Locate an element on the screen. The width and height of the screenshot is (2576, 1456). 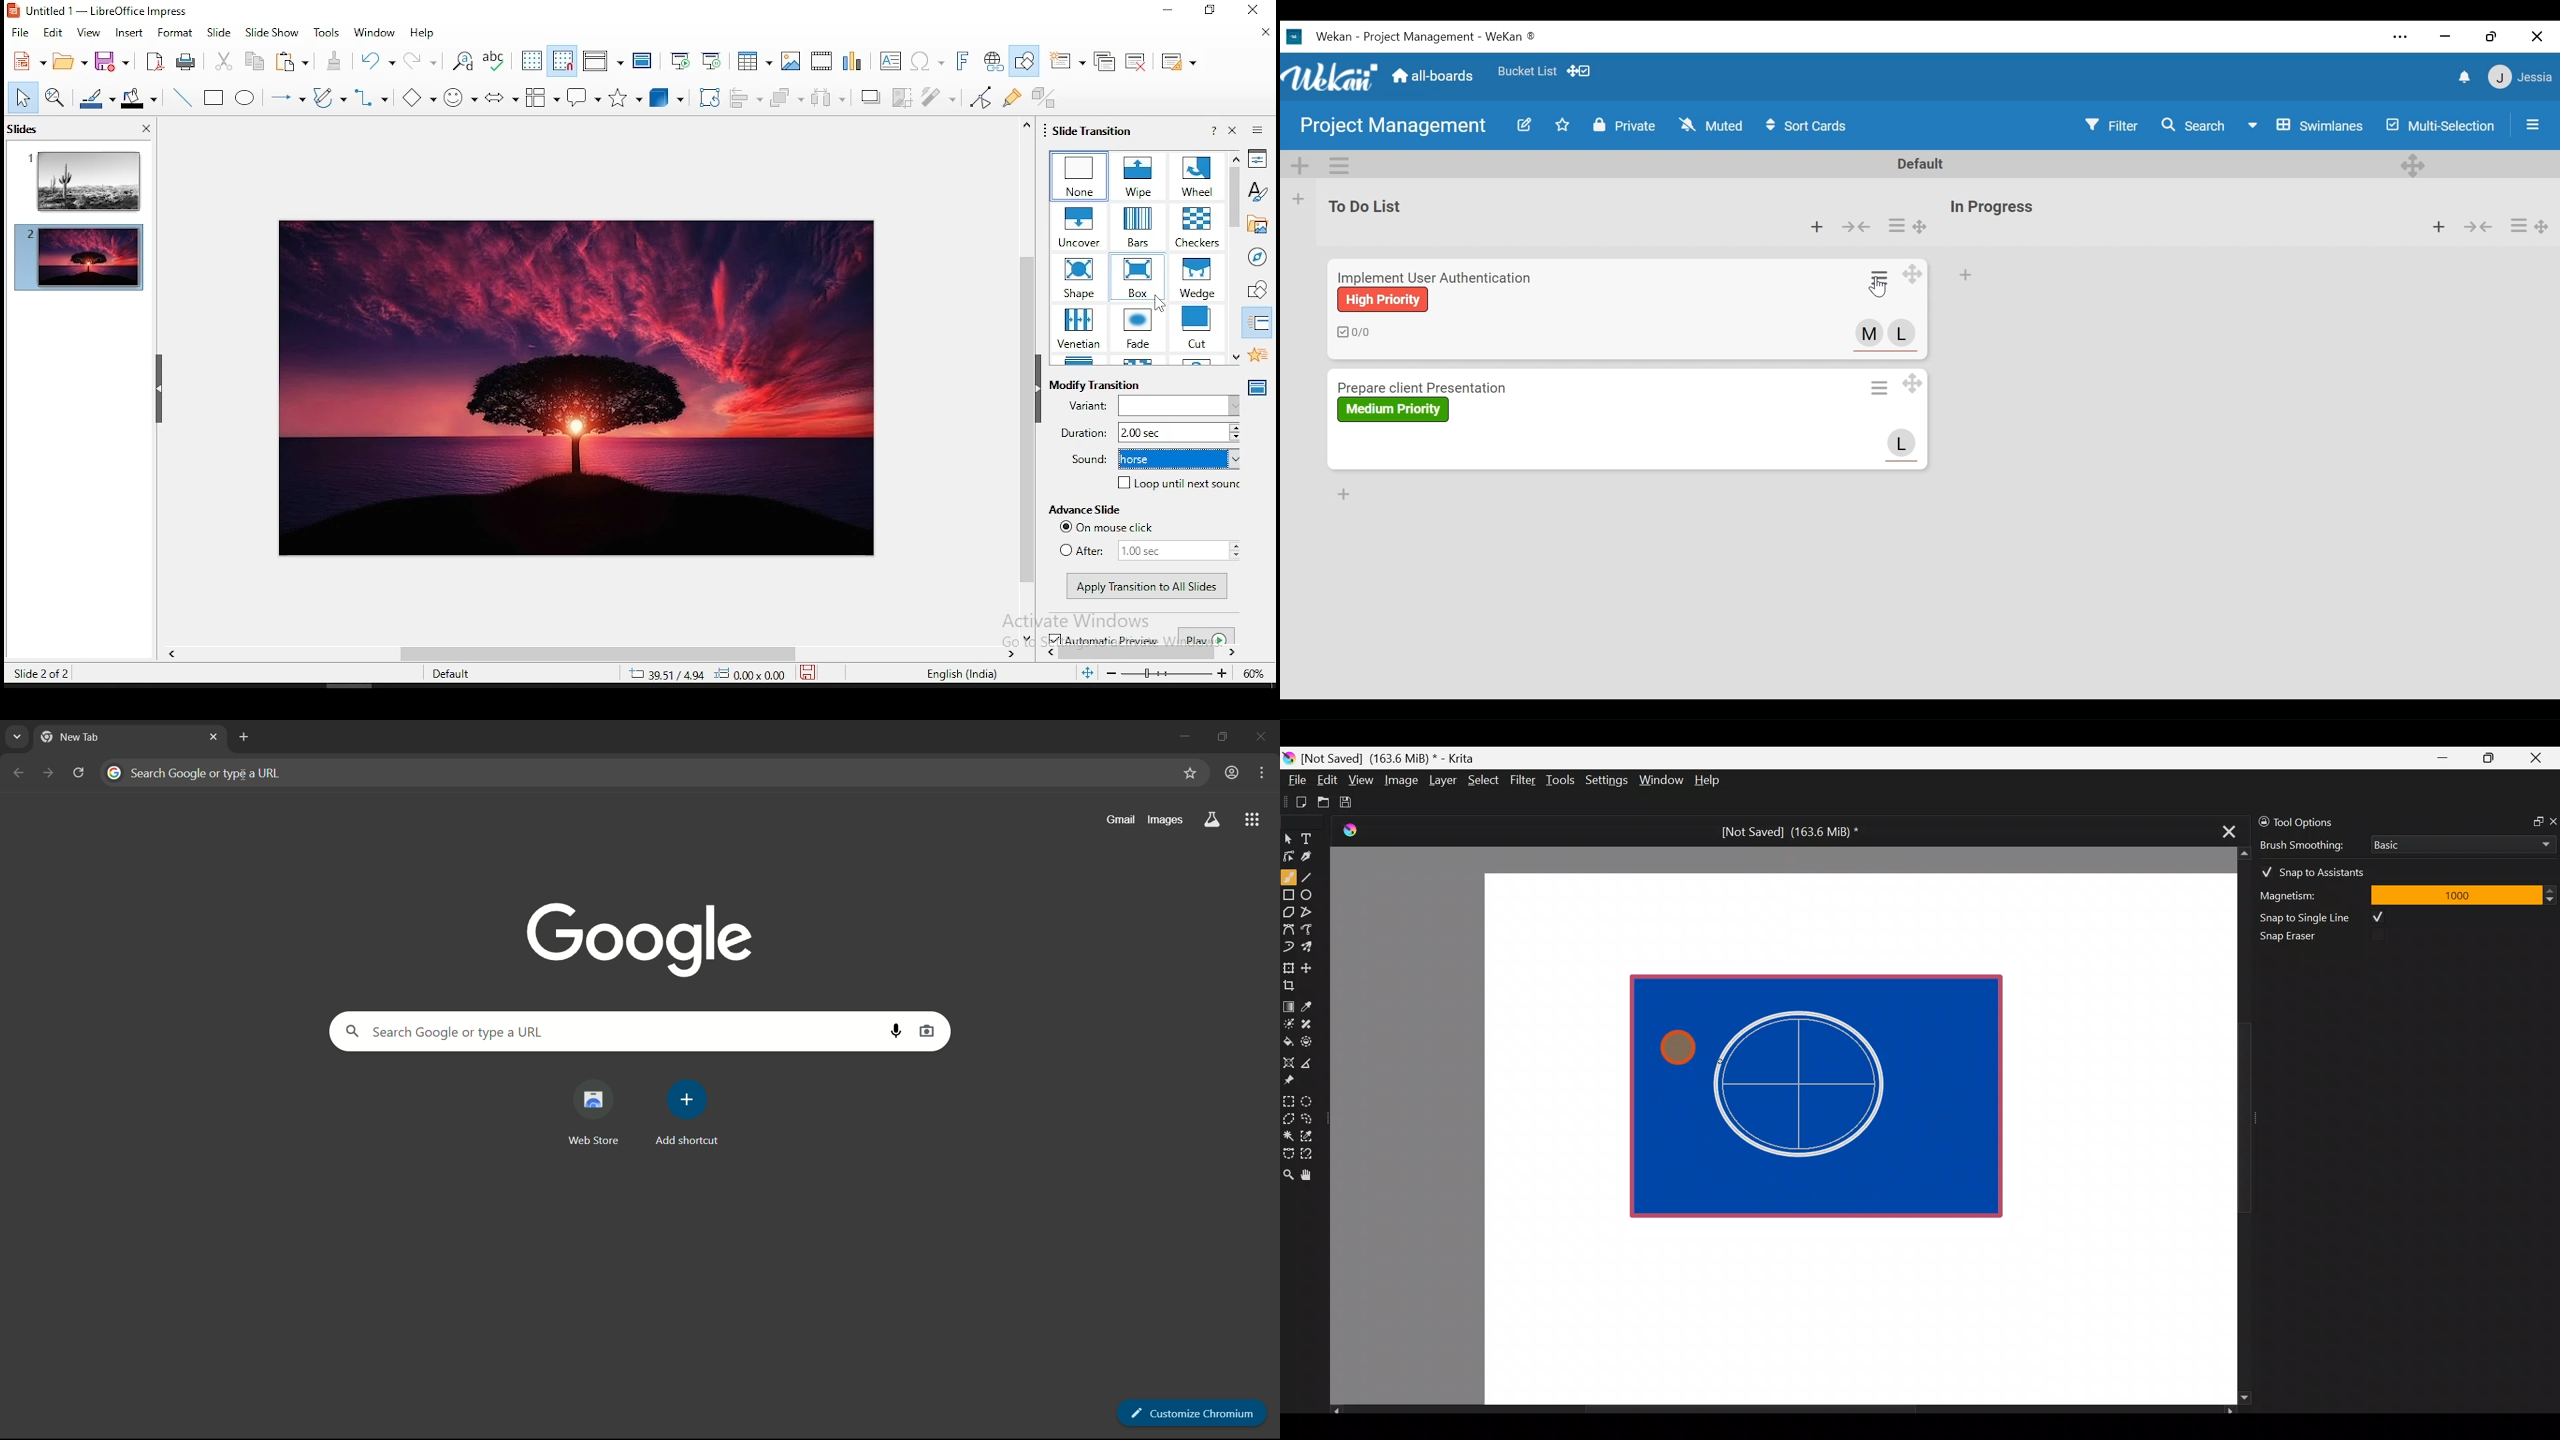
Snap eraser is located at coordinates (2297, 939).